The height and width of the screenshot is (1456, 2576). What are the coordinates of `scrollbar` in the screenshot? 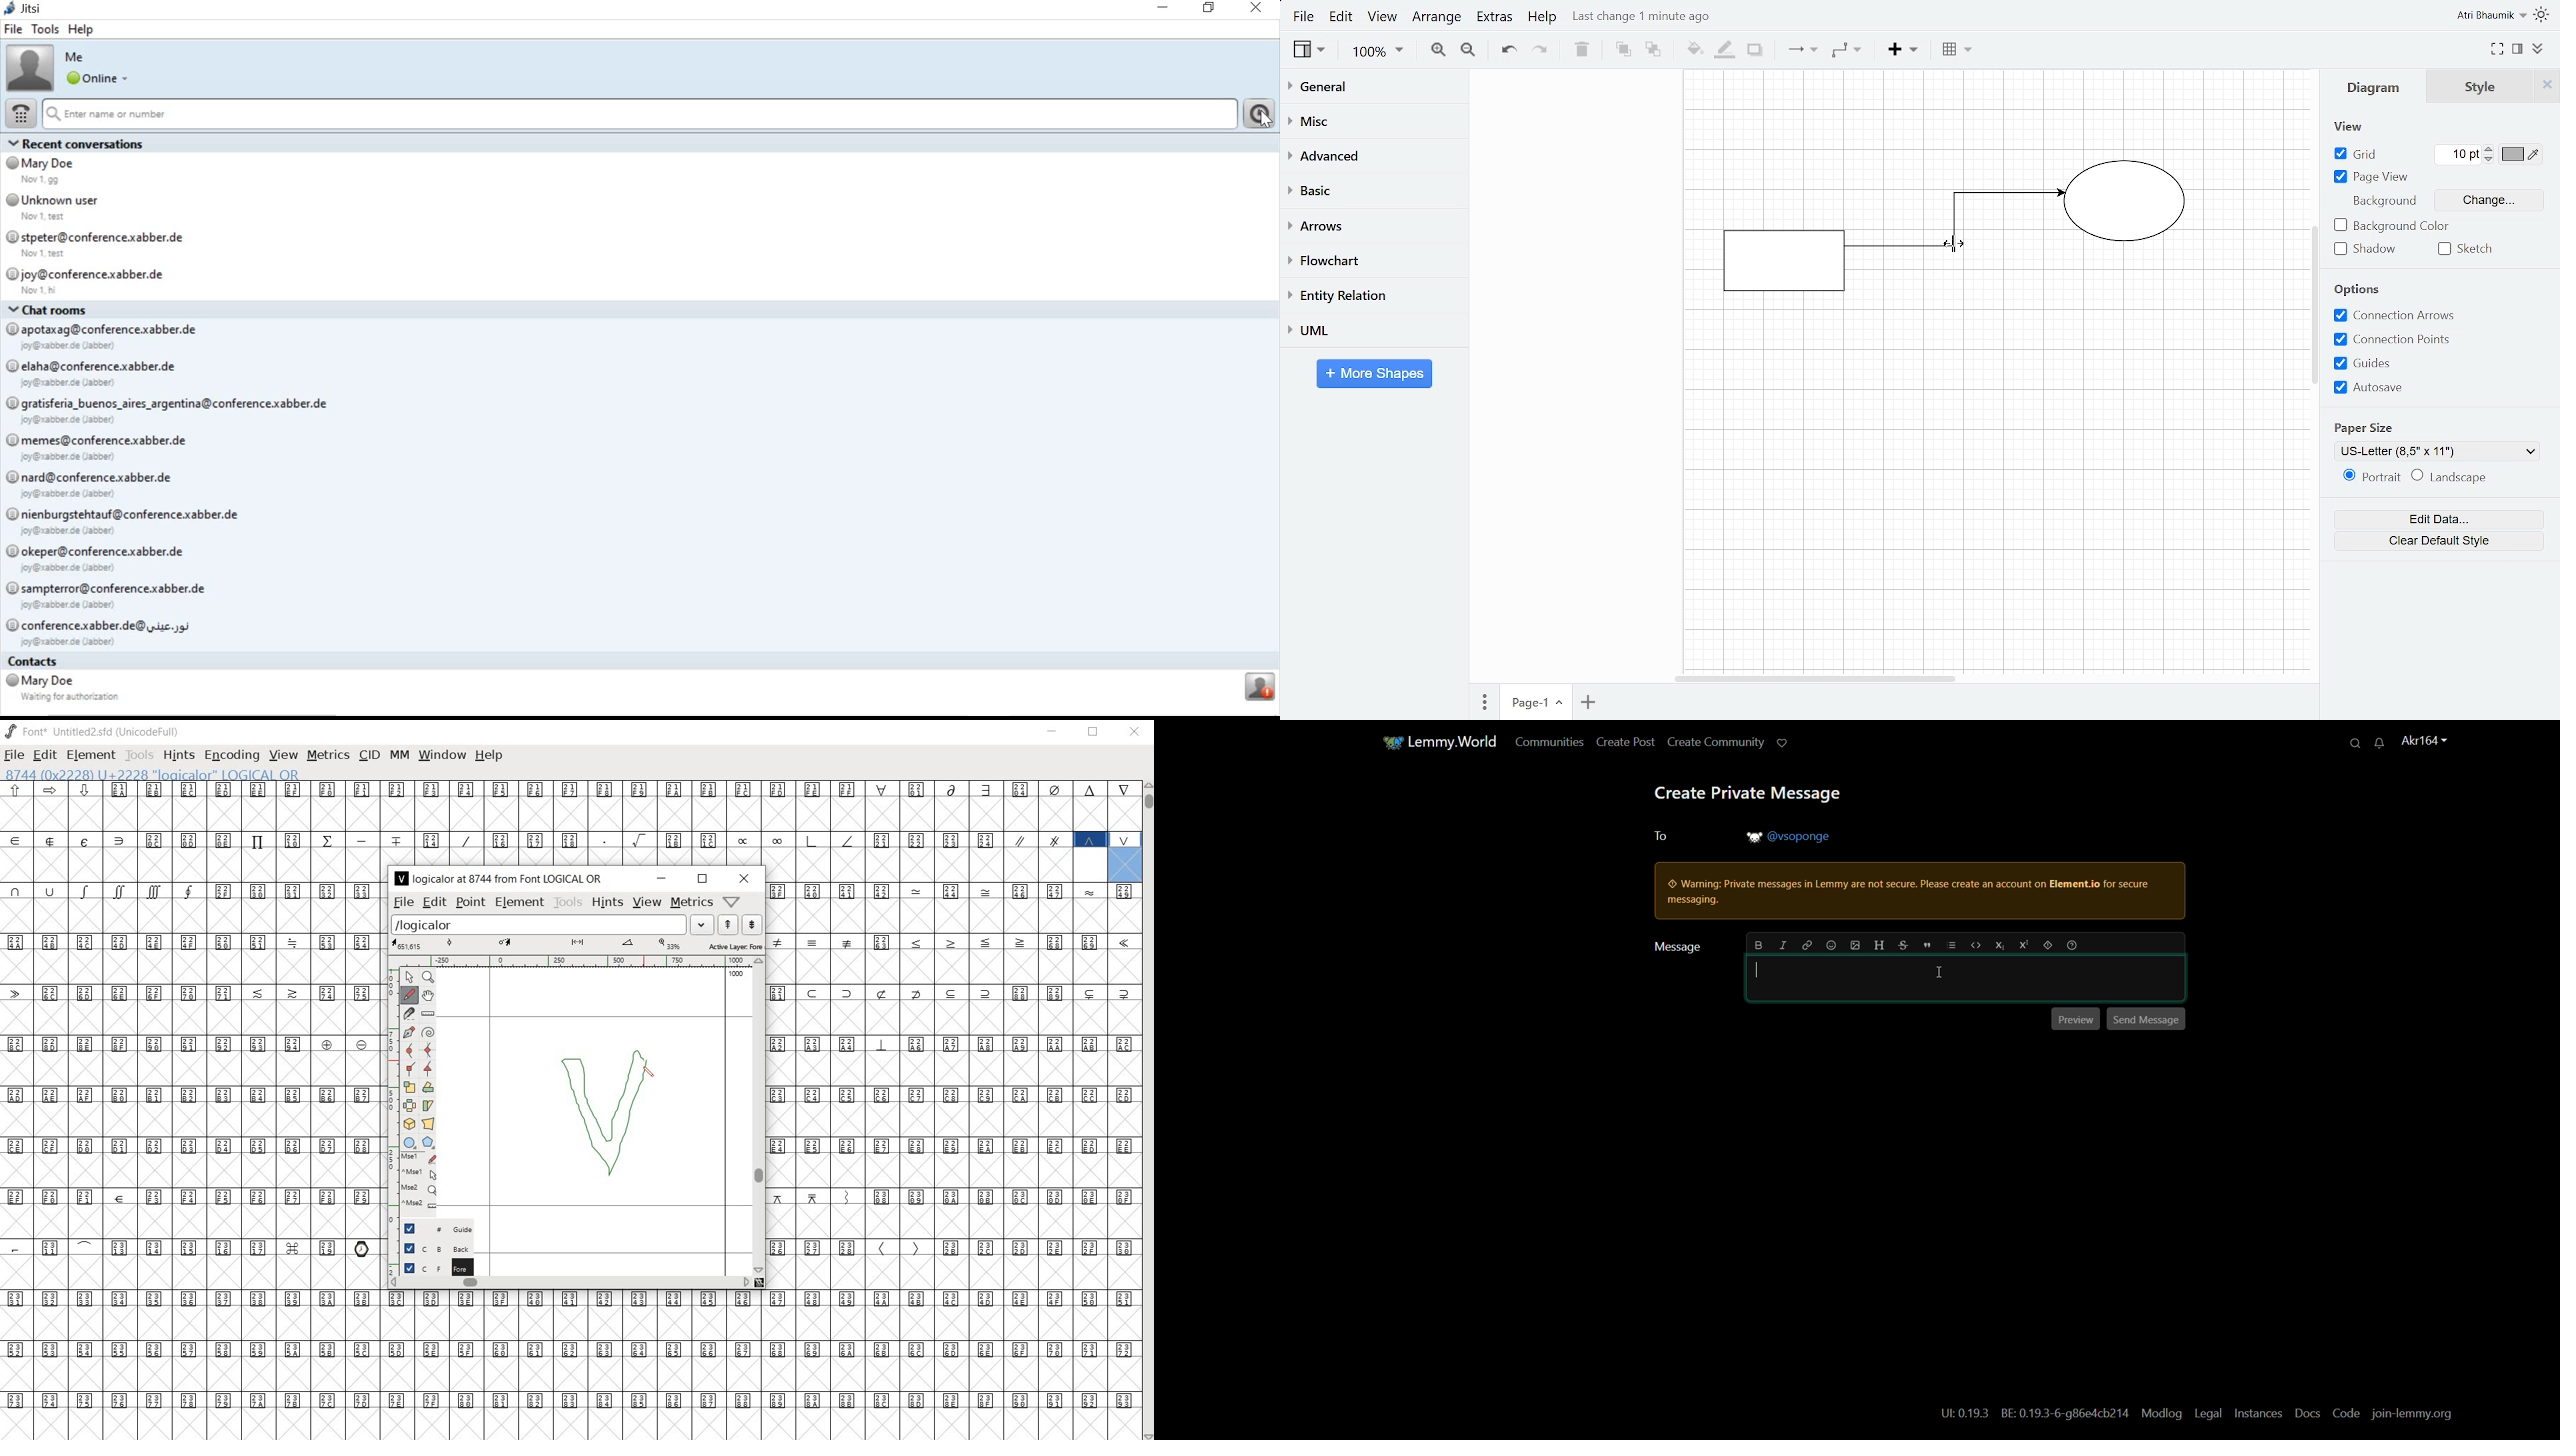 It's located at (1147, 1110).